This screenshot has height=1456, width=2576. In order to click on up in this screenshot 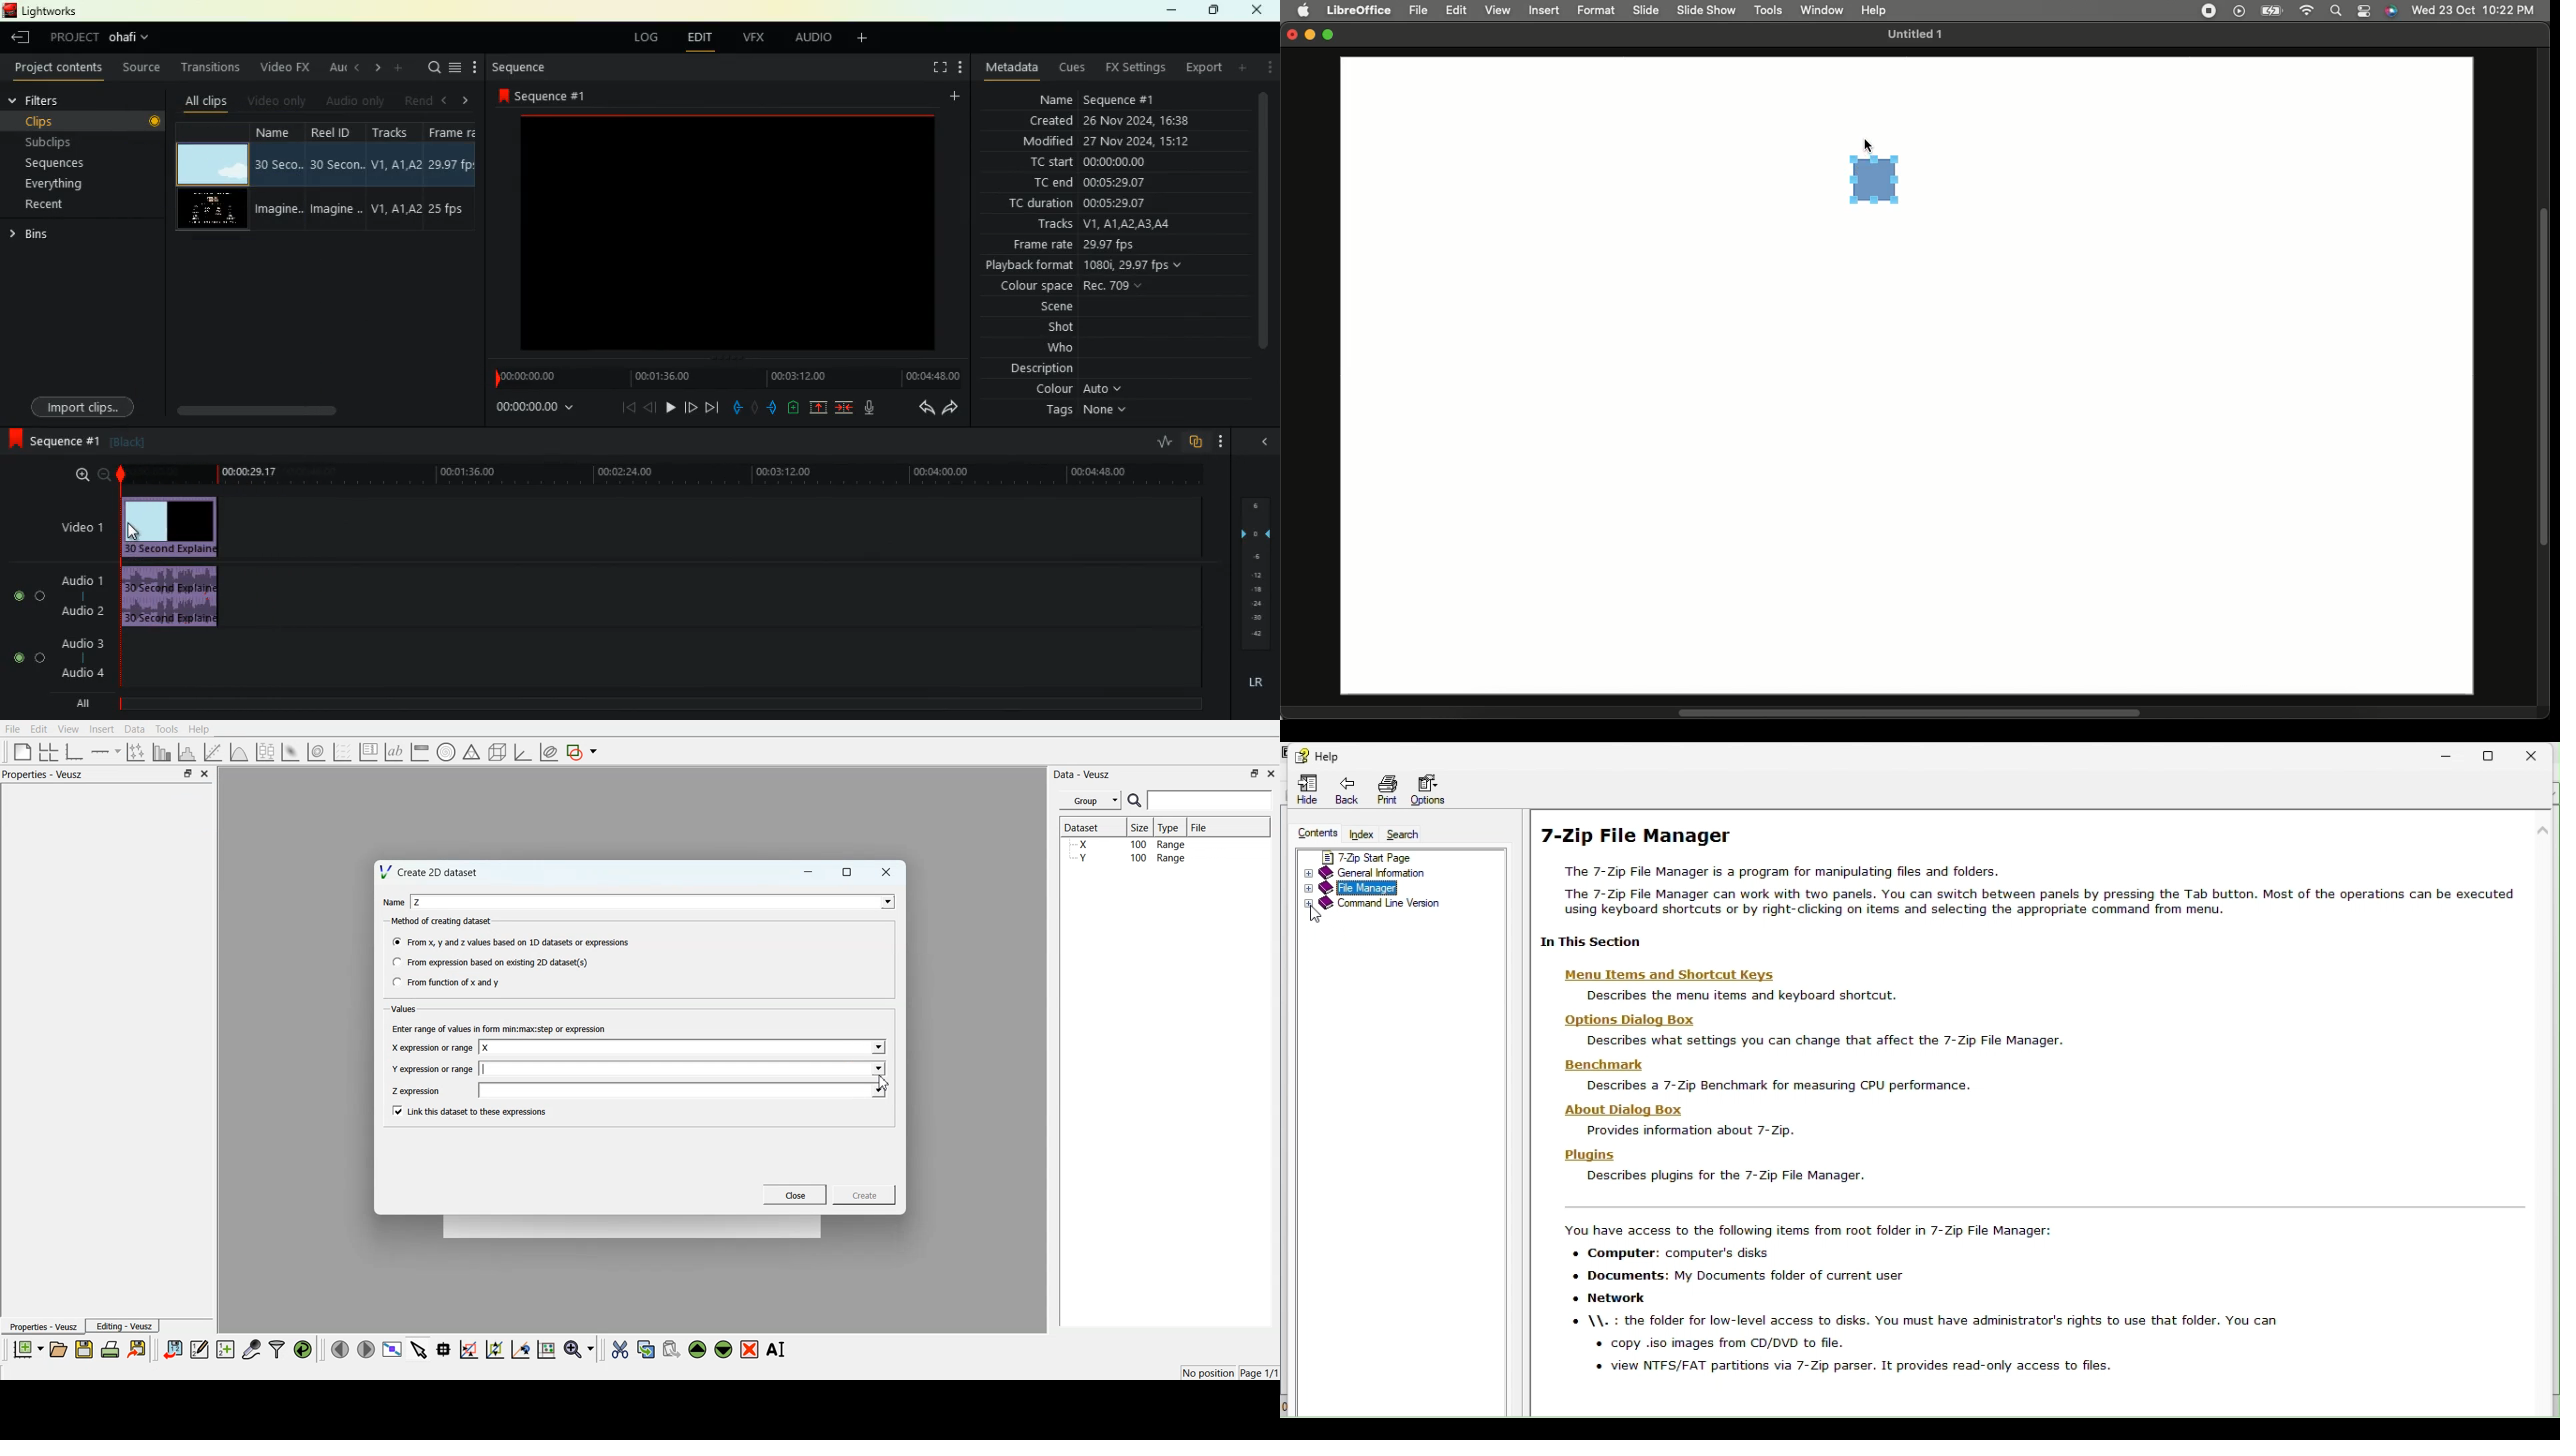, I will do `click(820, 409)`.